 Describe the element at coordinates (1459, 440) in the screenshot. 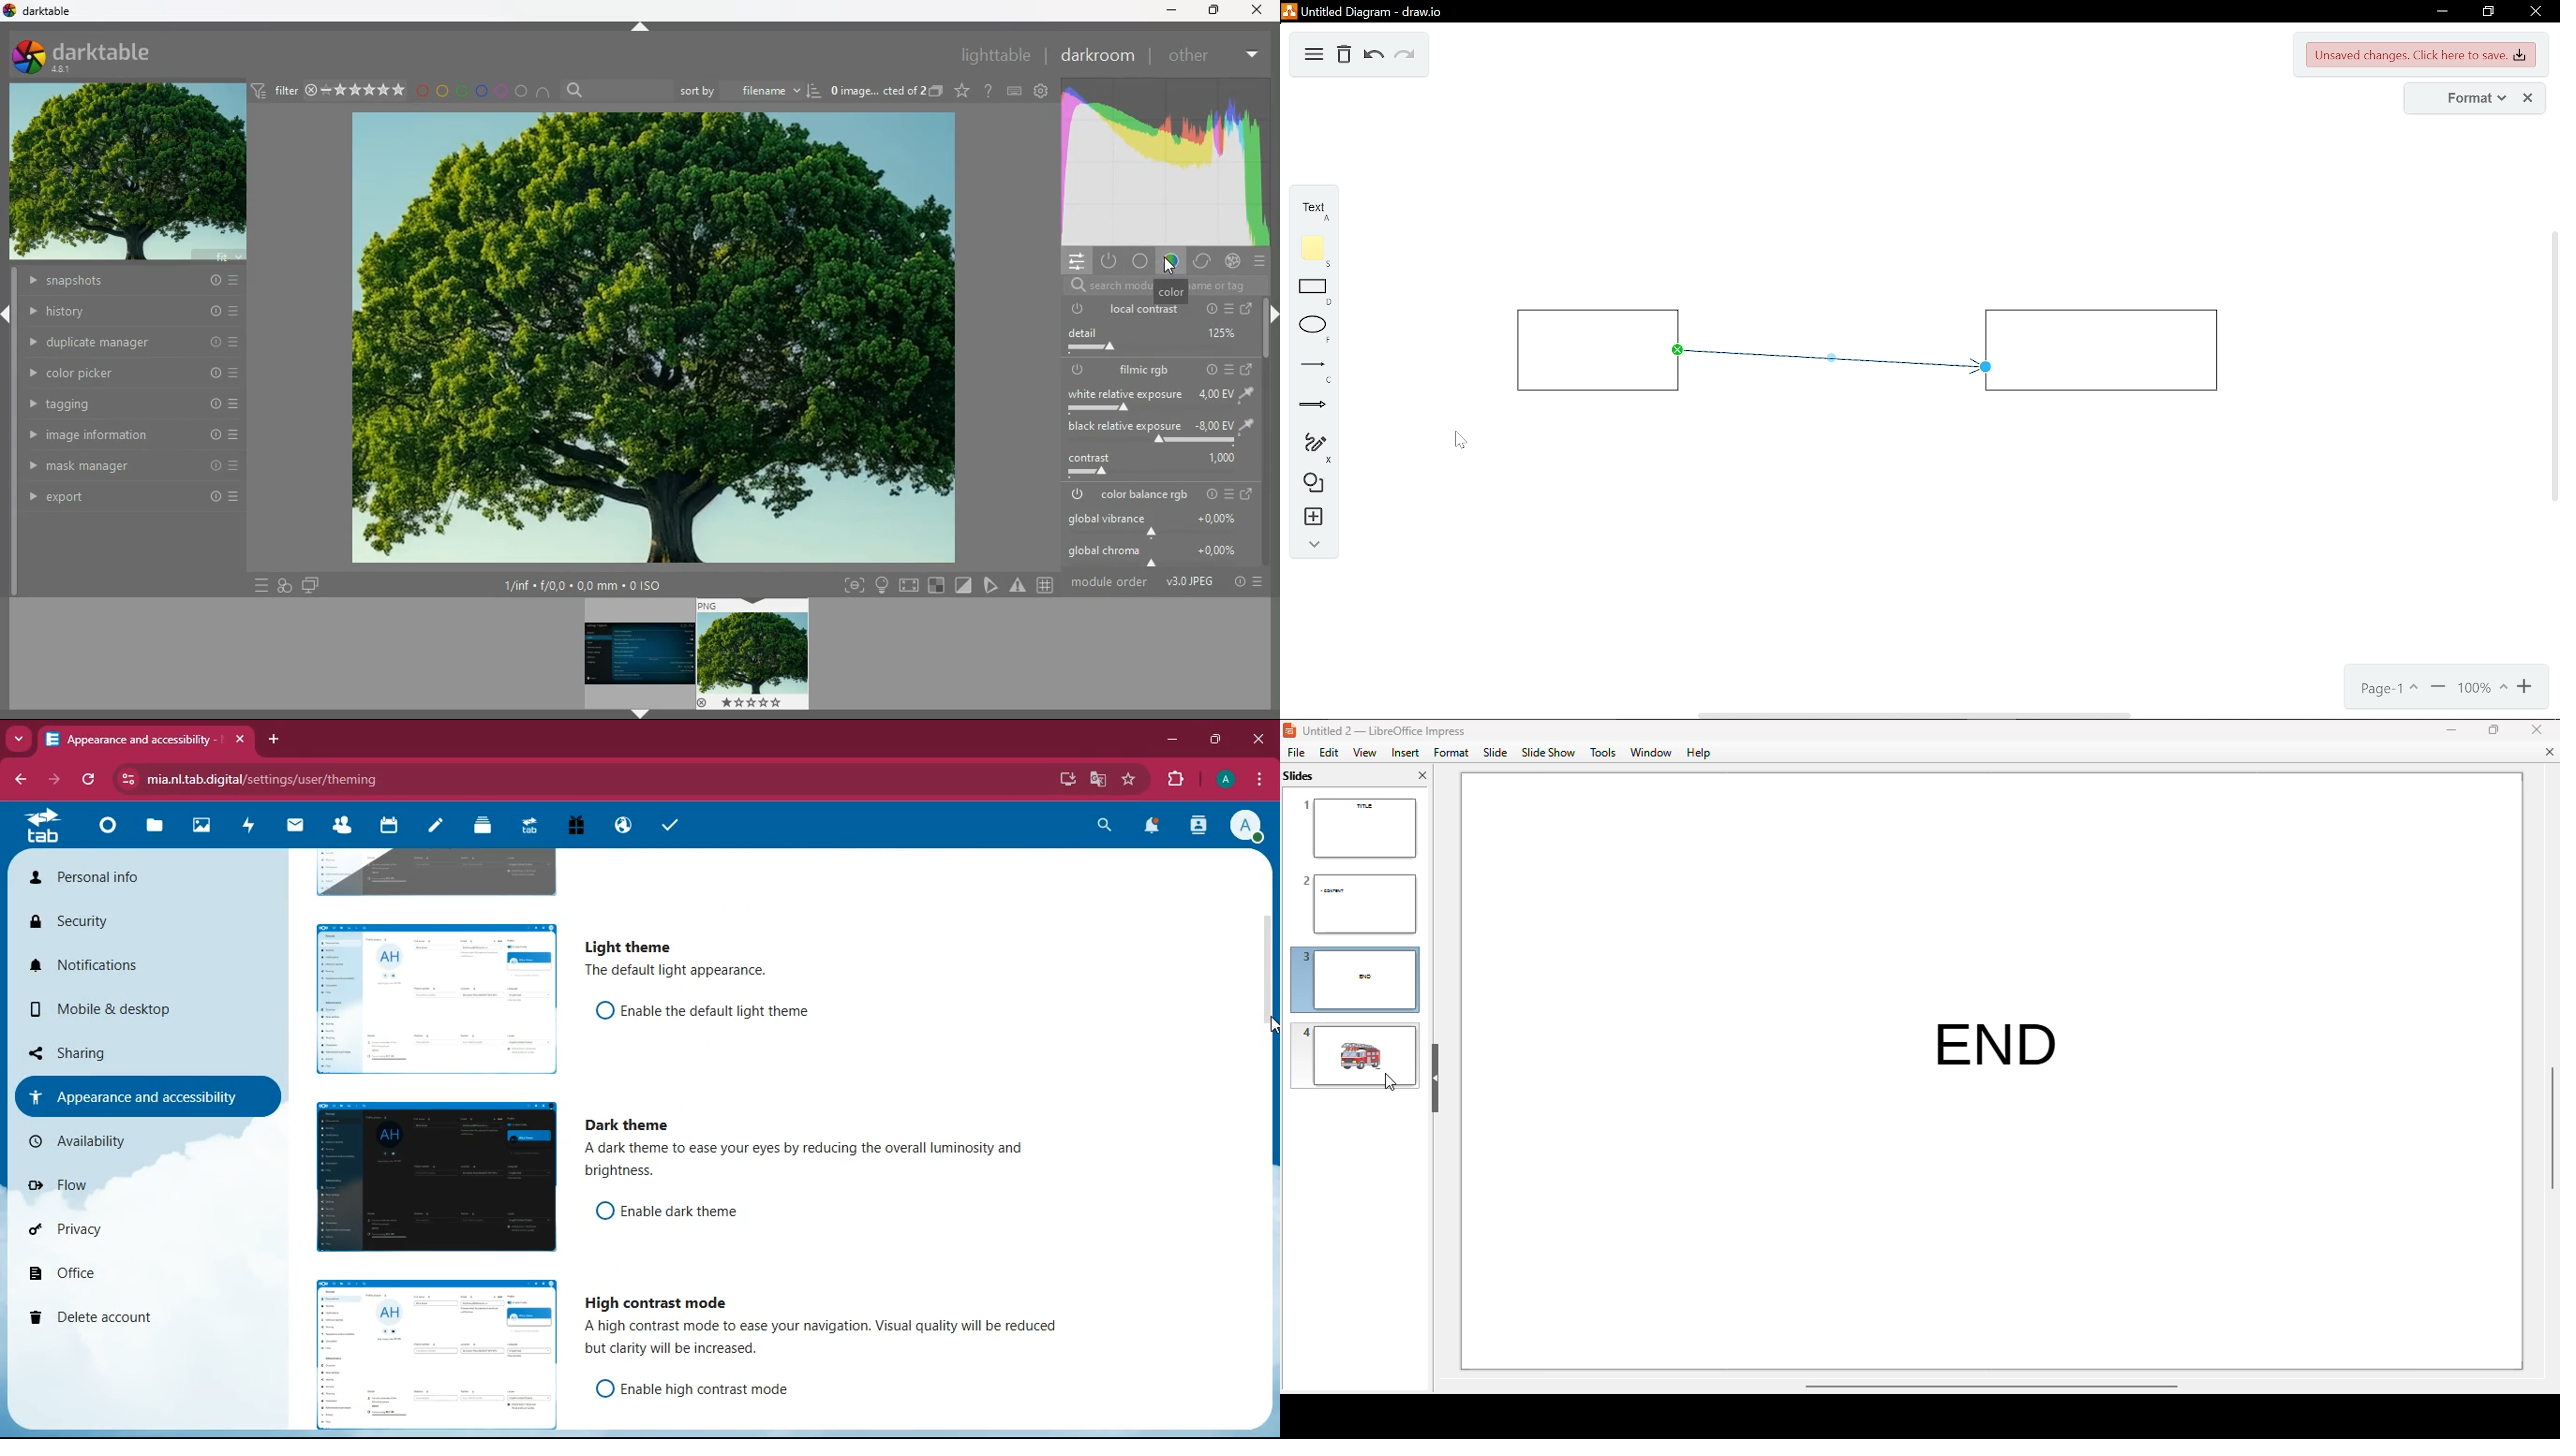

I see `Cursor` at that location.